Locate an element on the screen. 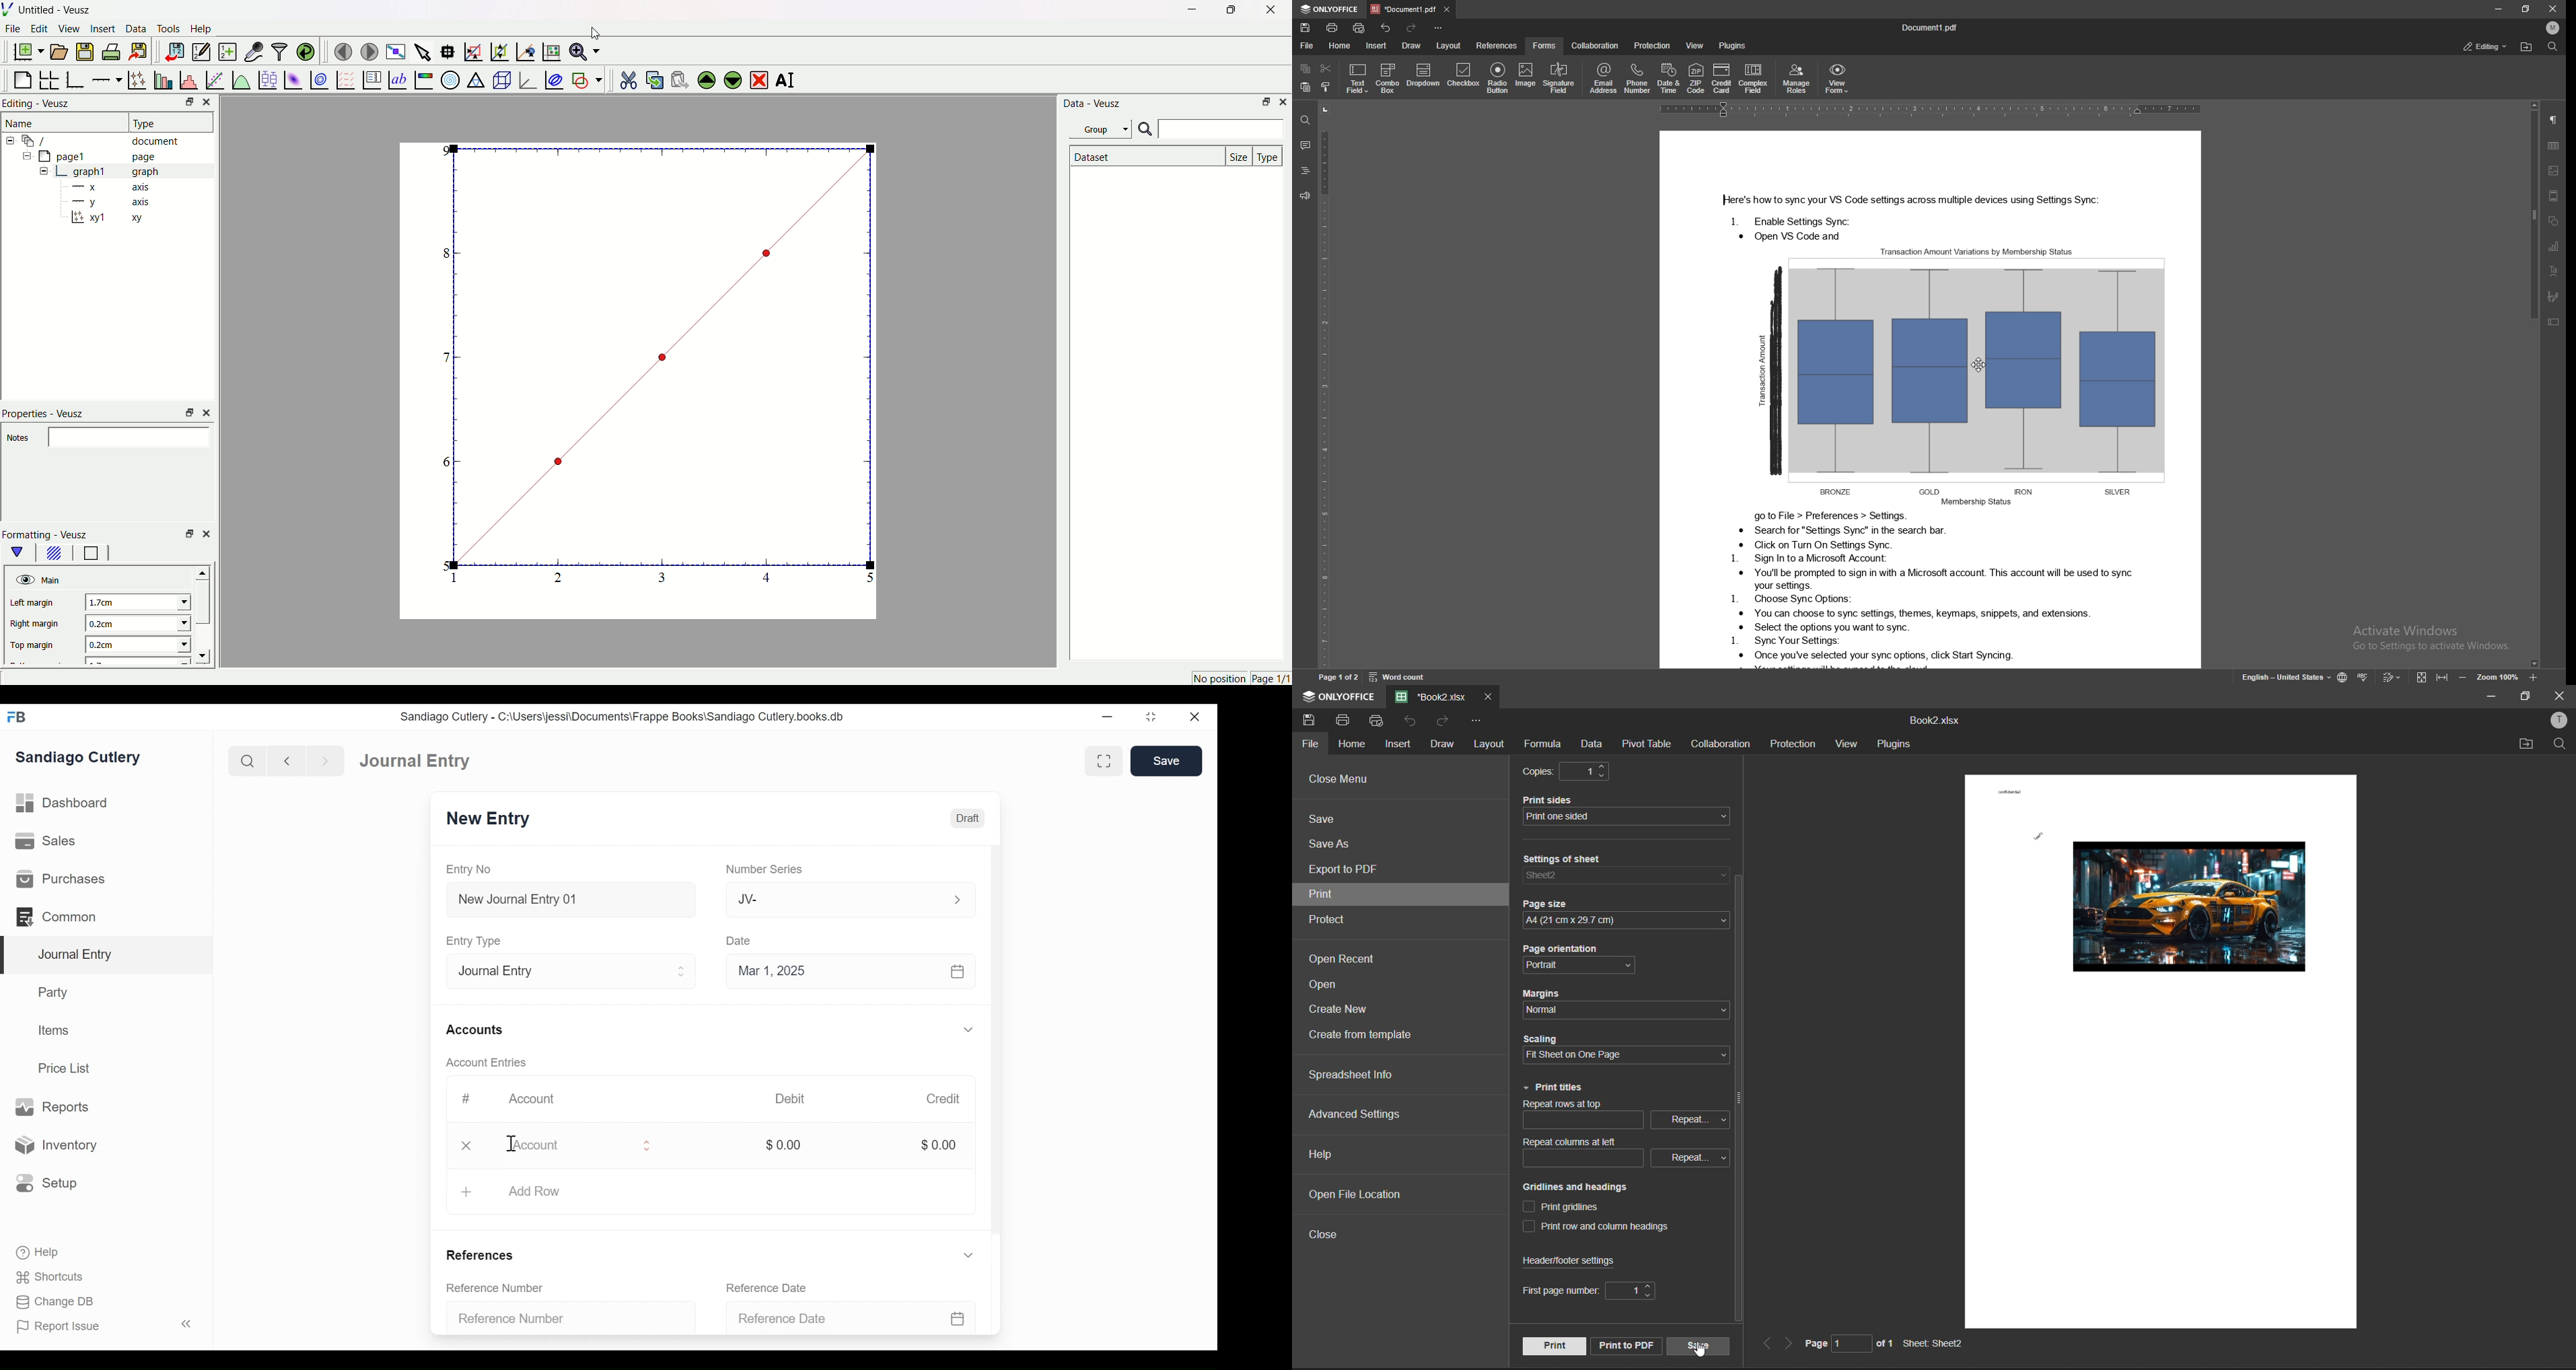 Image resolution: width=2576 pixels, height=1372 pixels. close tab is located at coordinates (1447, 9).